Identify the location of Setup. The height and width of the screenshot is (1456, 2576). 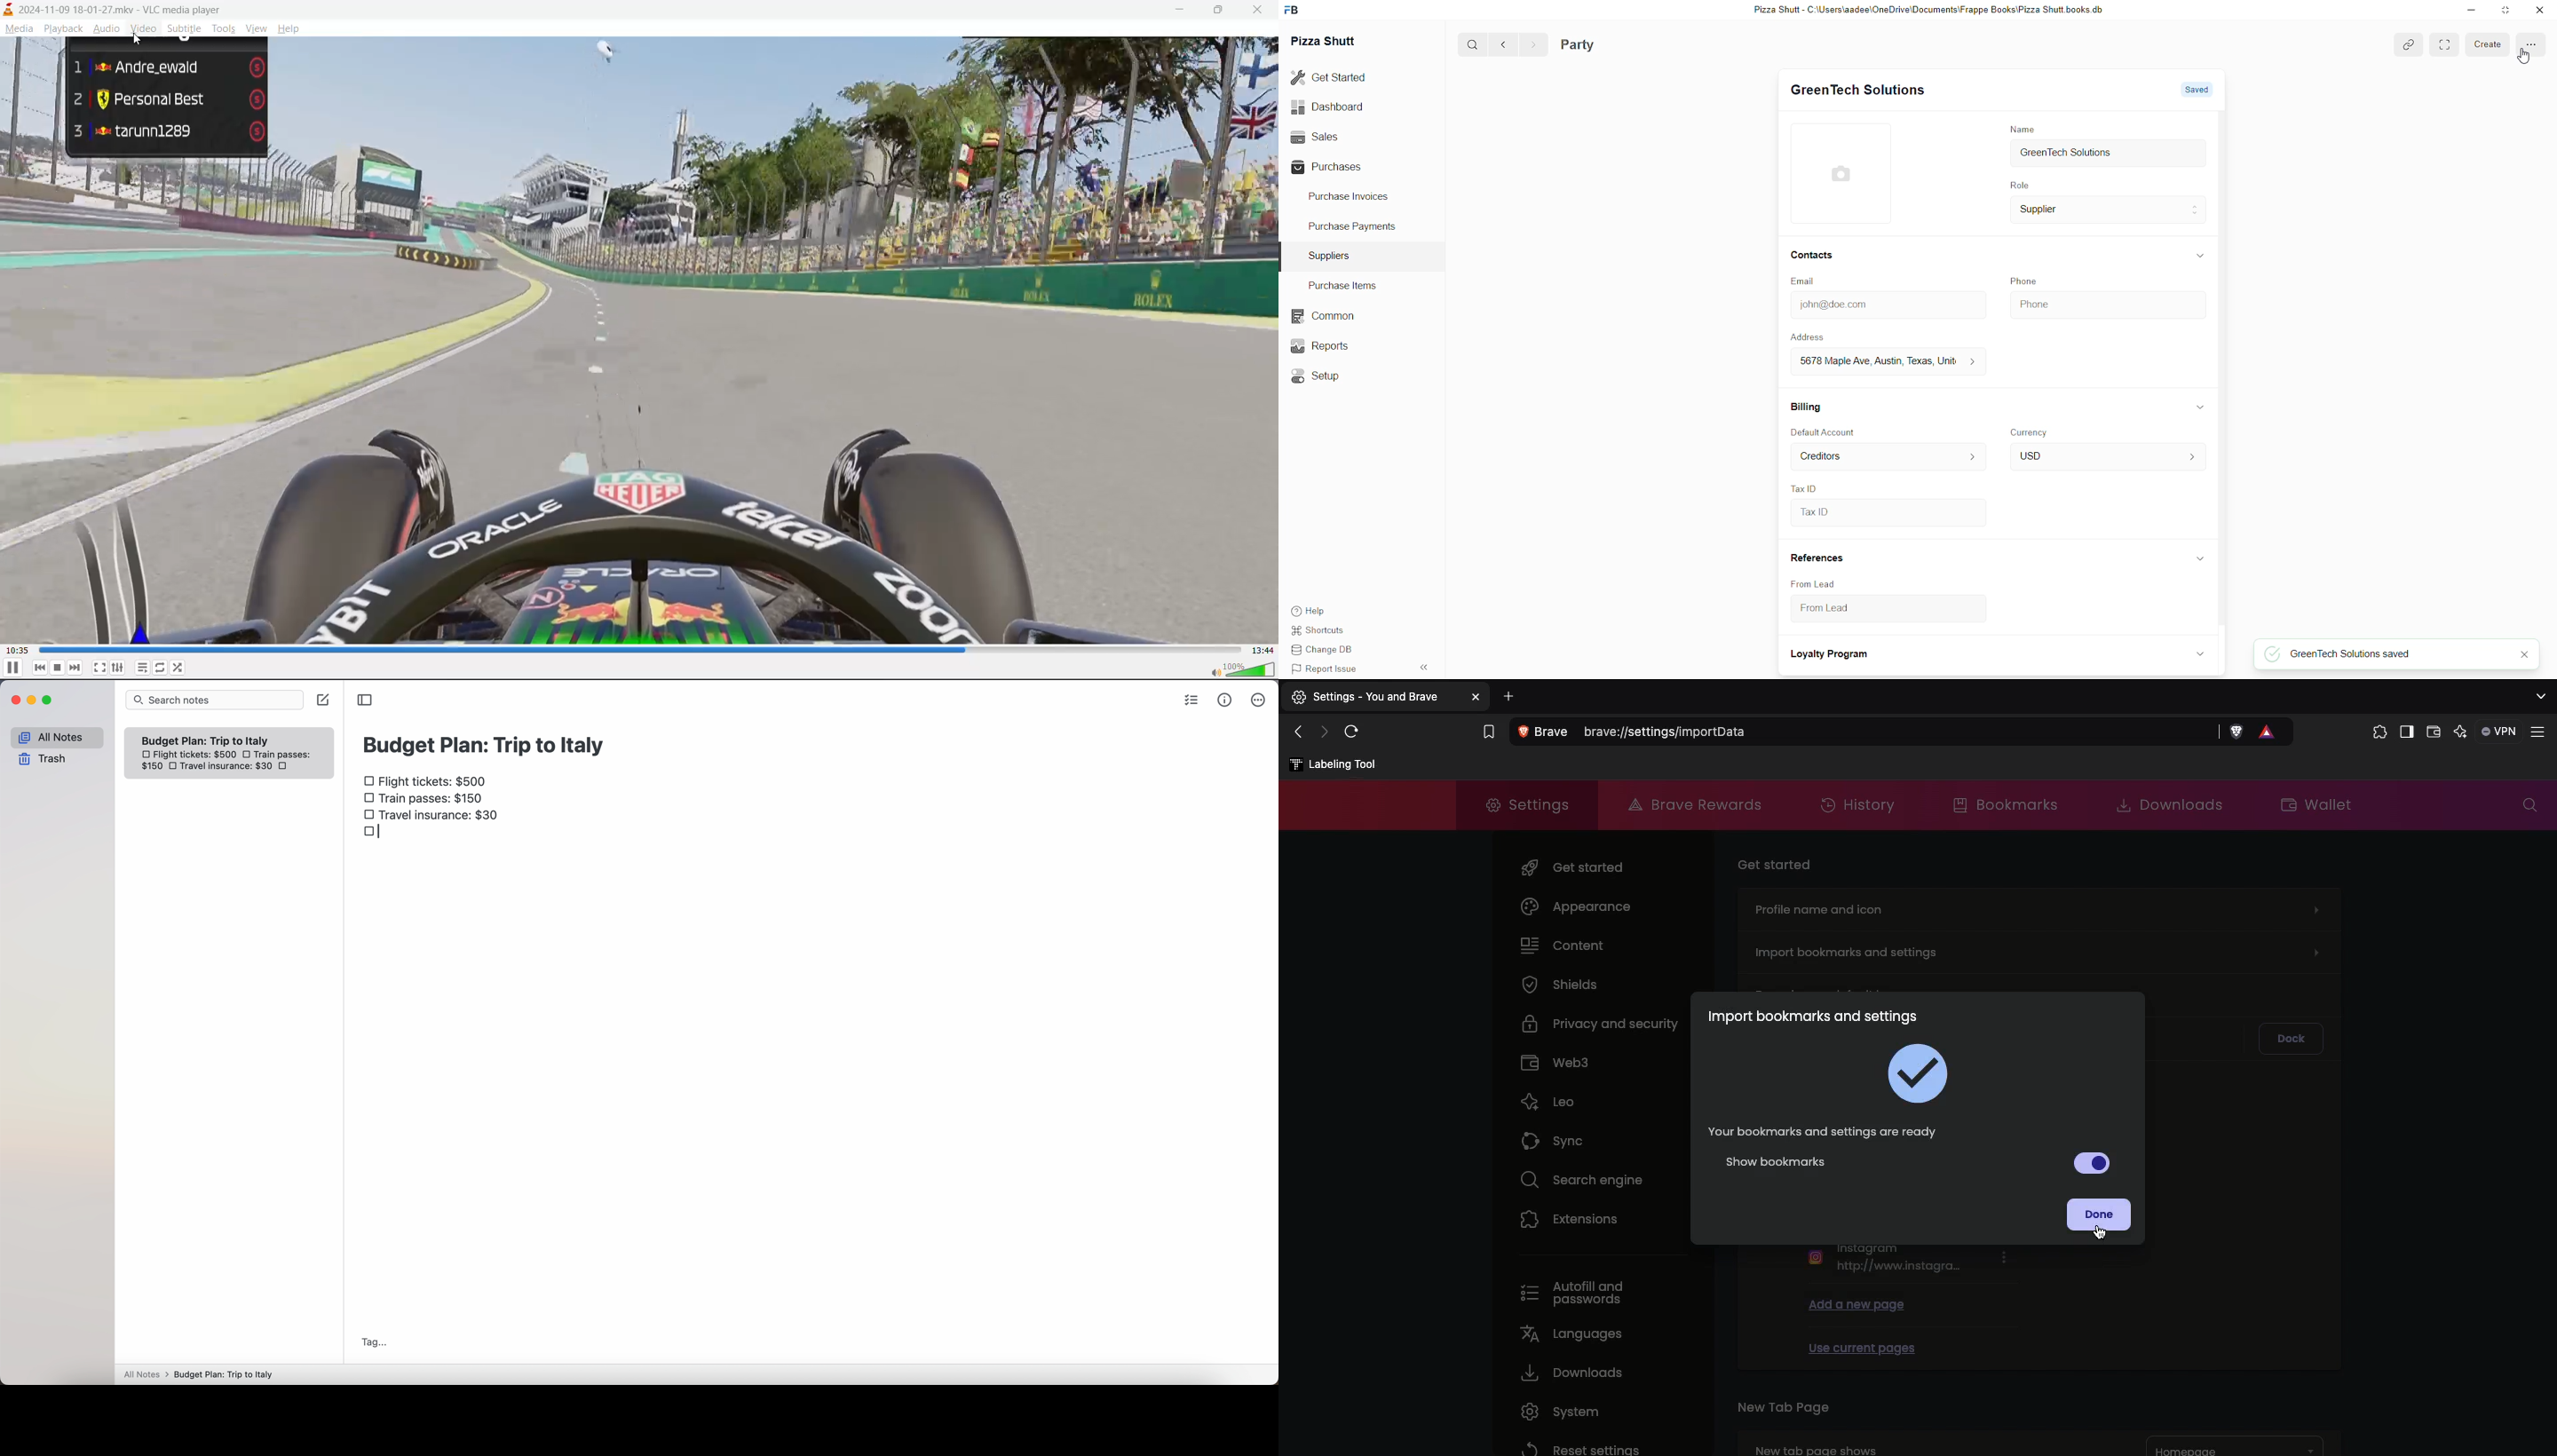
(1318, 374).